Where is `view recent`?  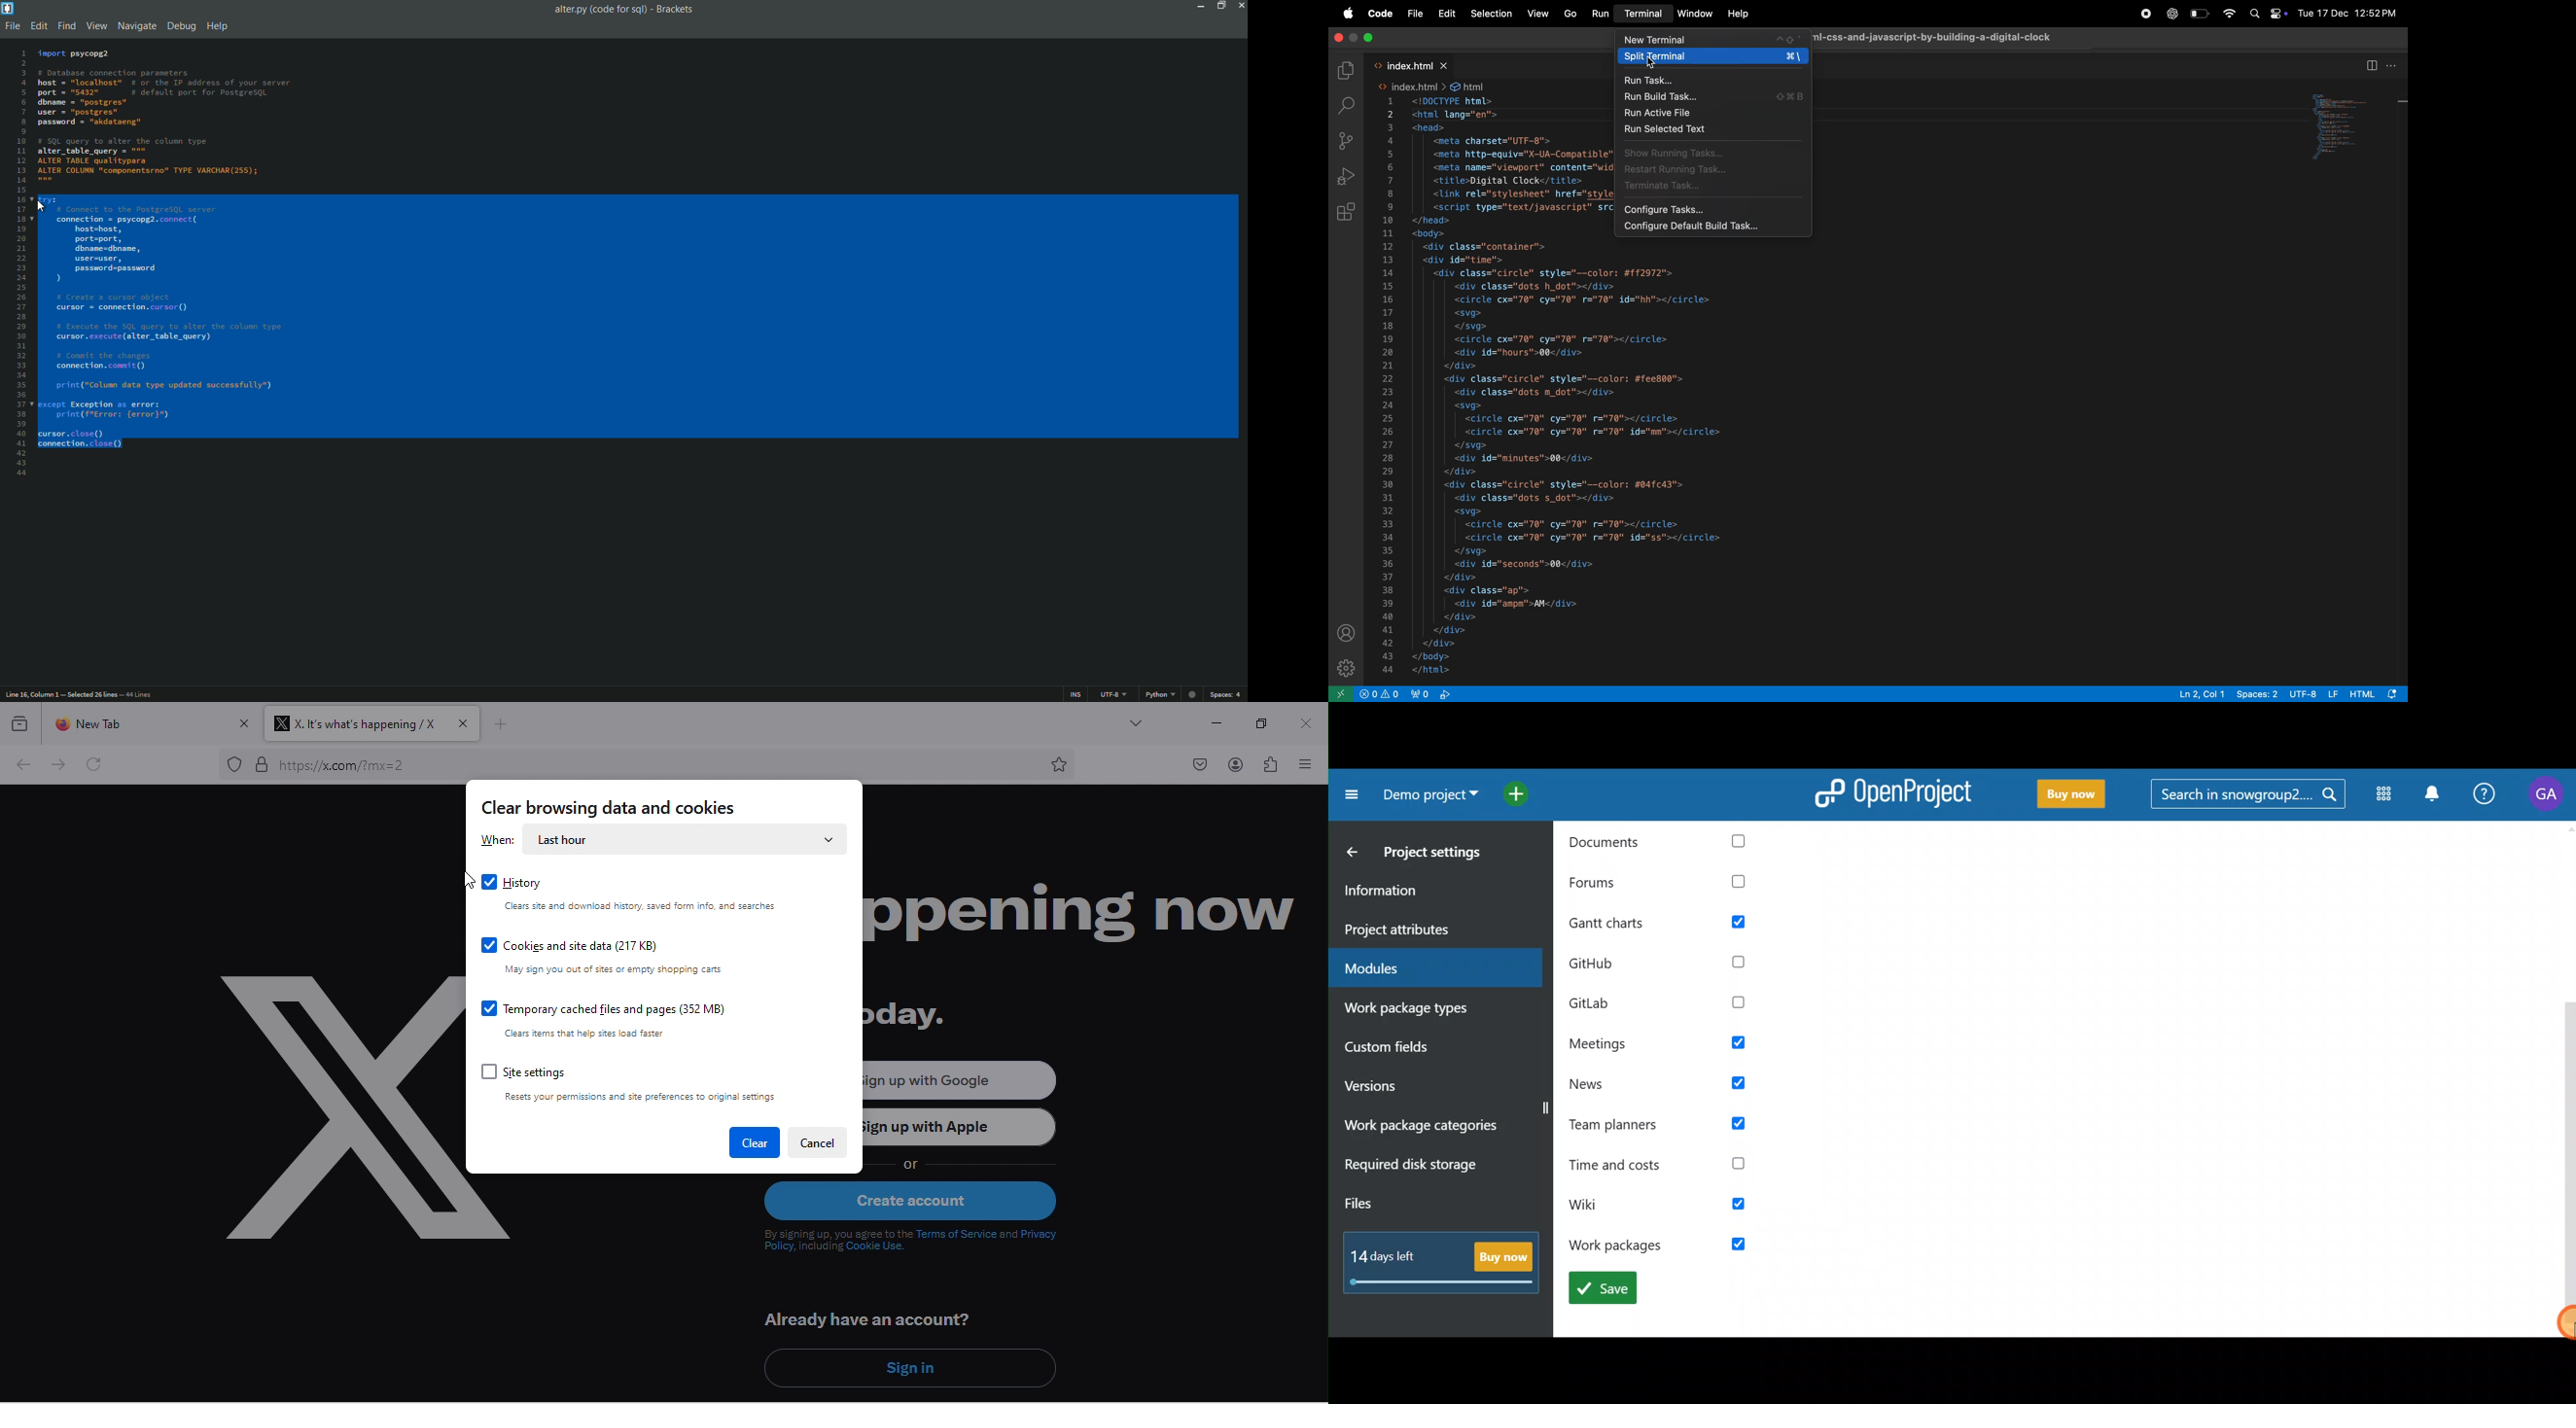 view recent is located at coordinates (22, 724).